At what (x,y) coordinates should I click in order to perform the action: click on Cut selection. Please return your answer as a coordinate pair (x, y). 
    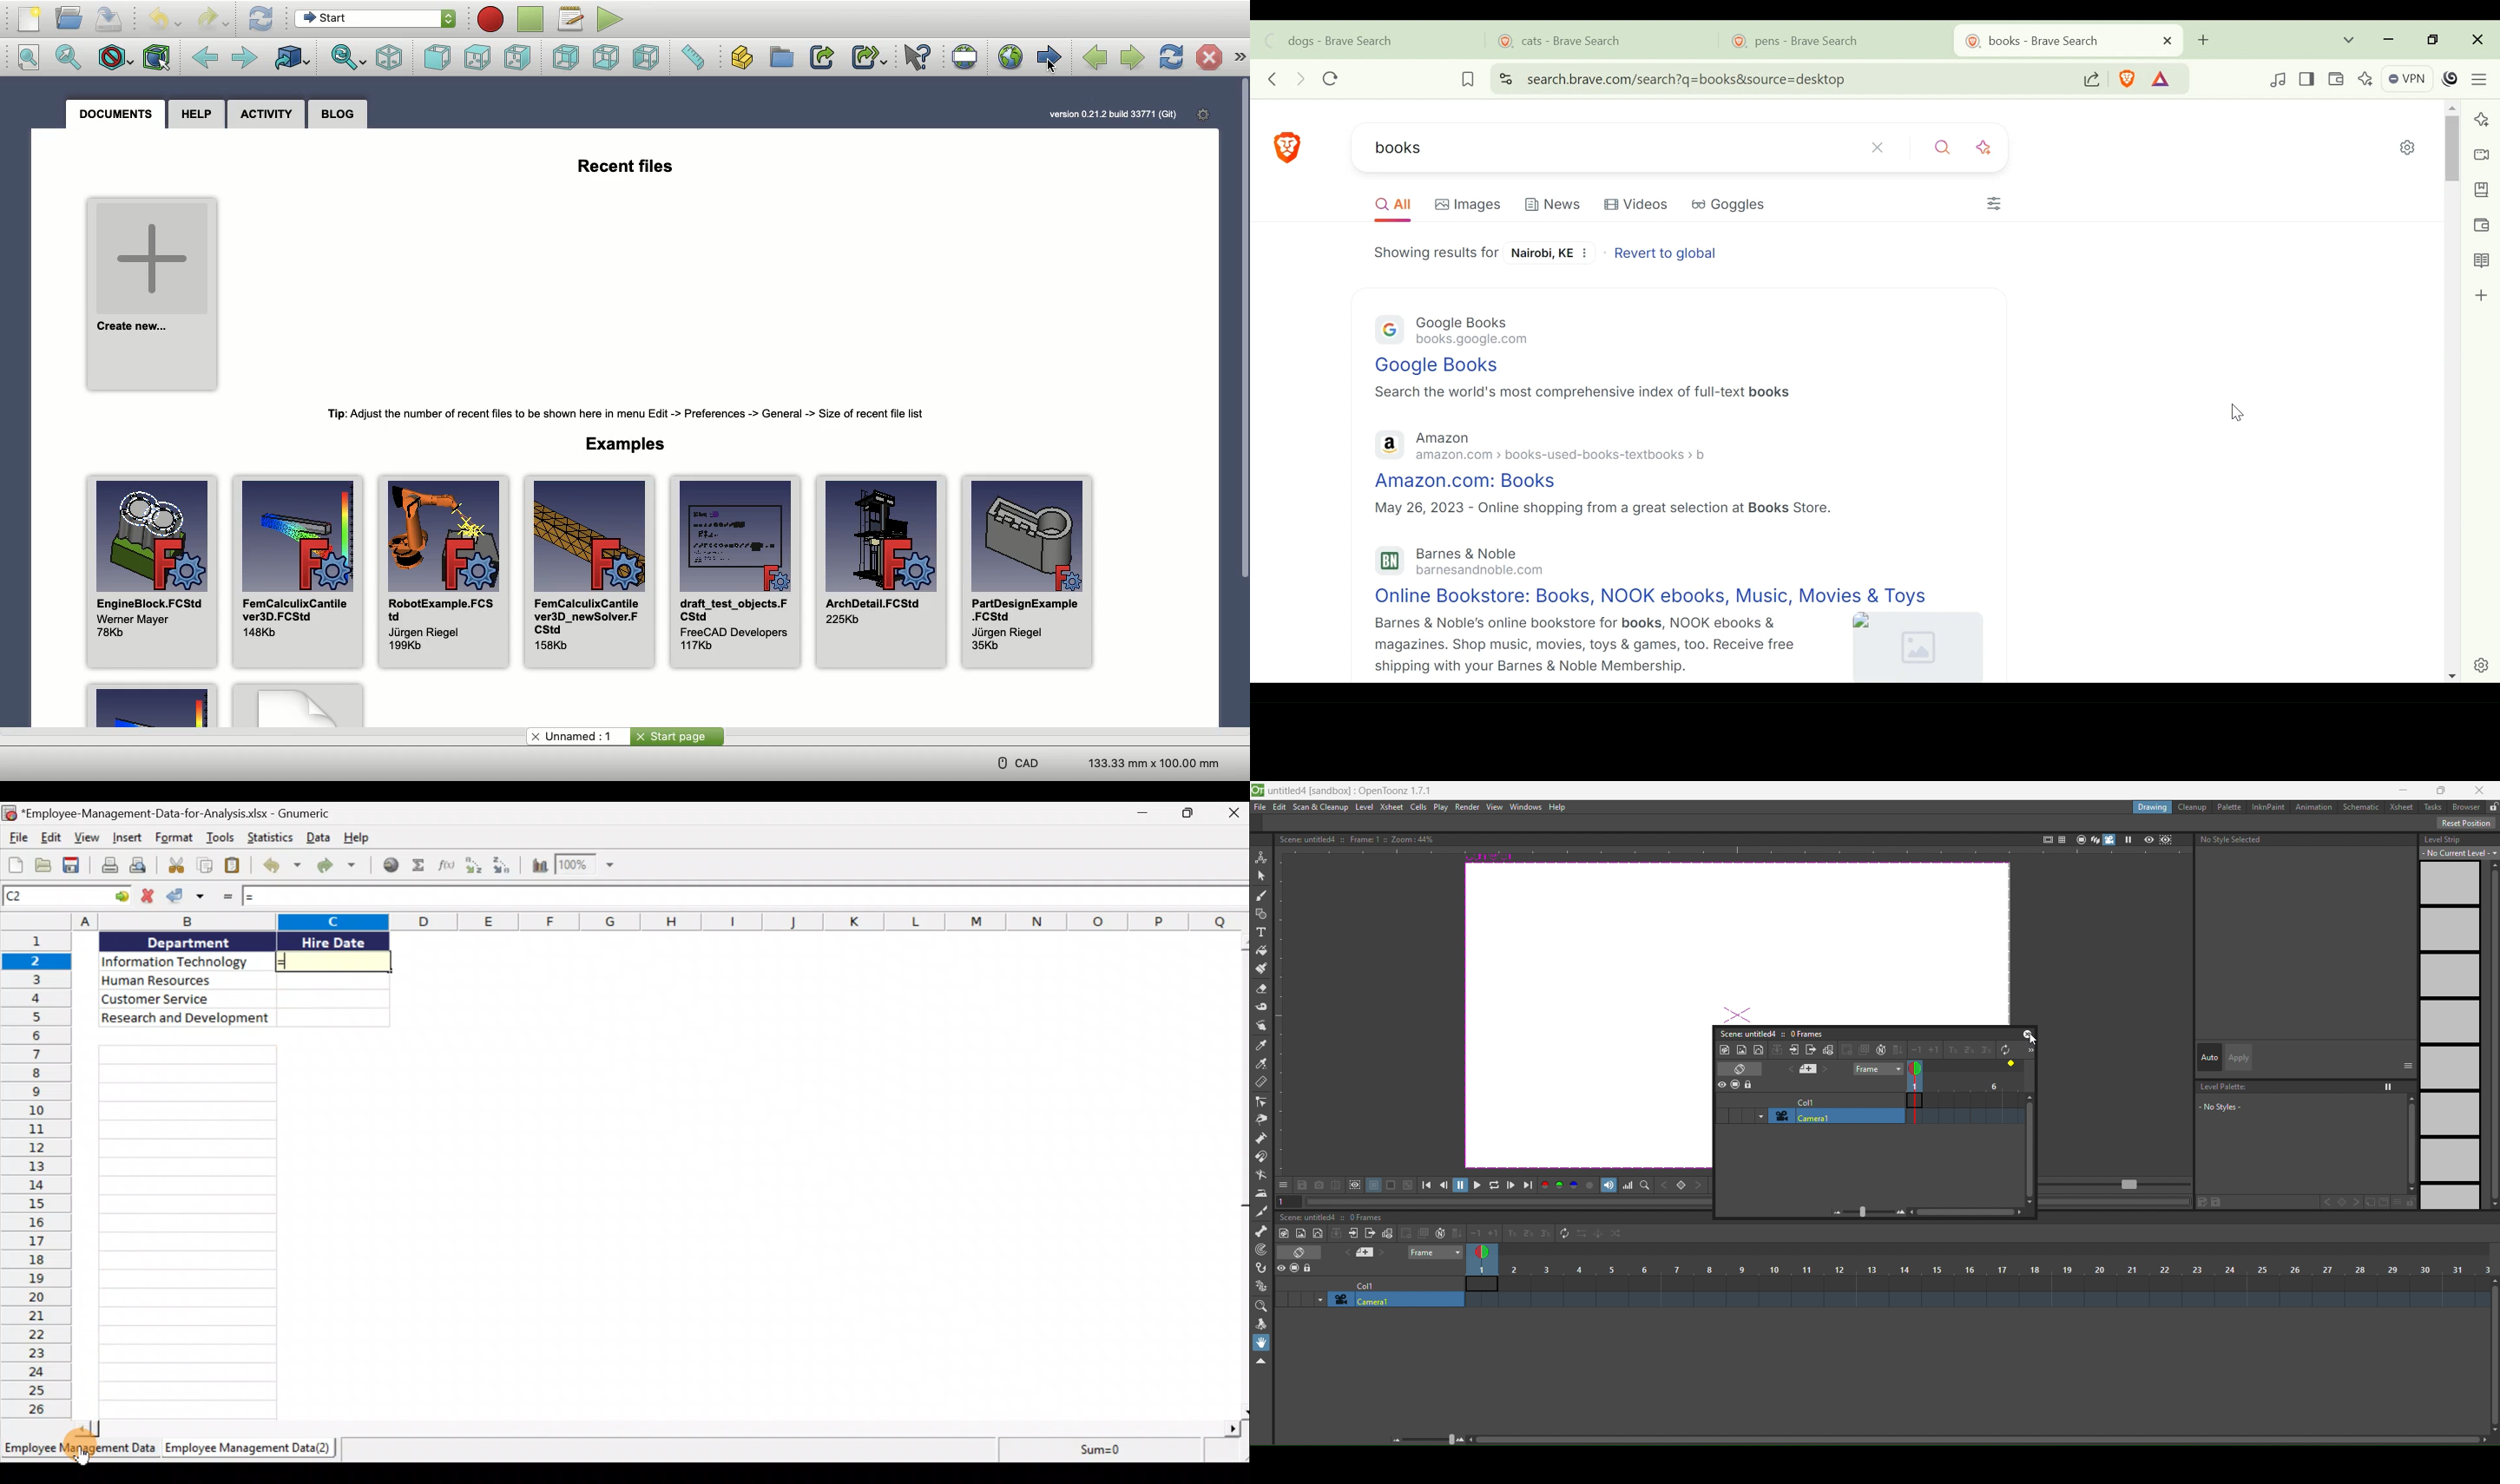
    Looking at the image, I should click on (175, 867).